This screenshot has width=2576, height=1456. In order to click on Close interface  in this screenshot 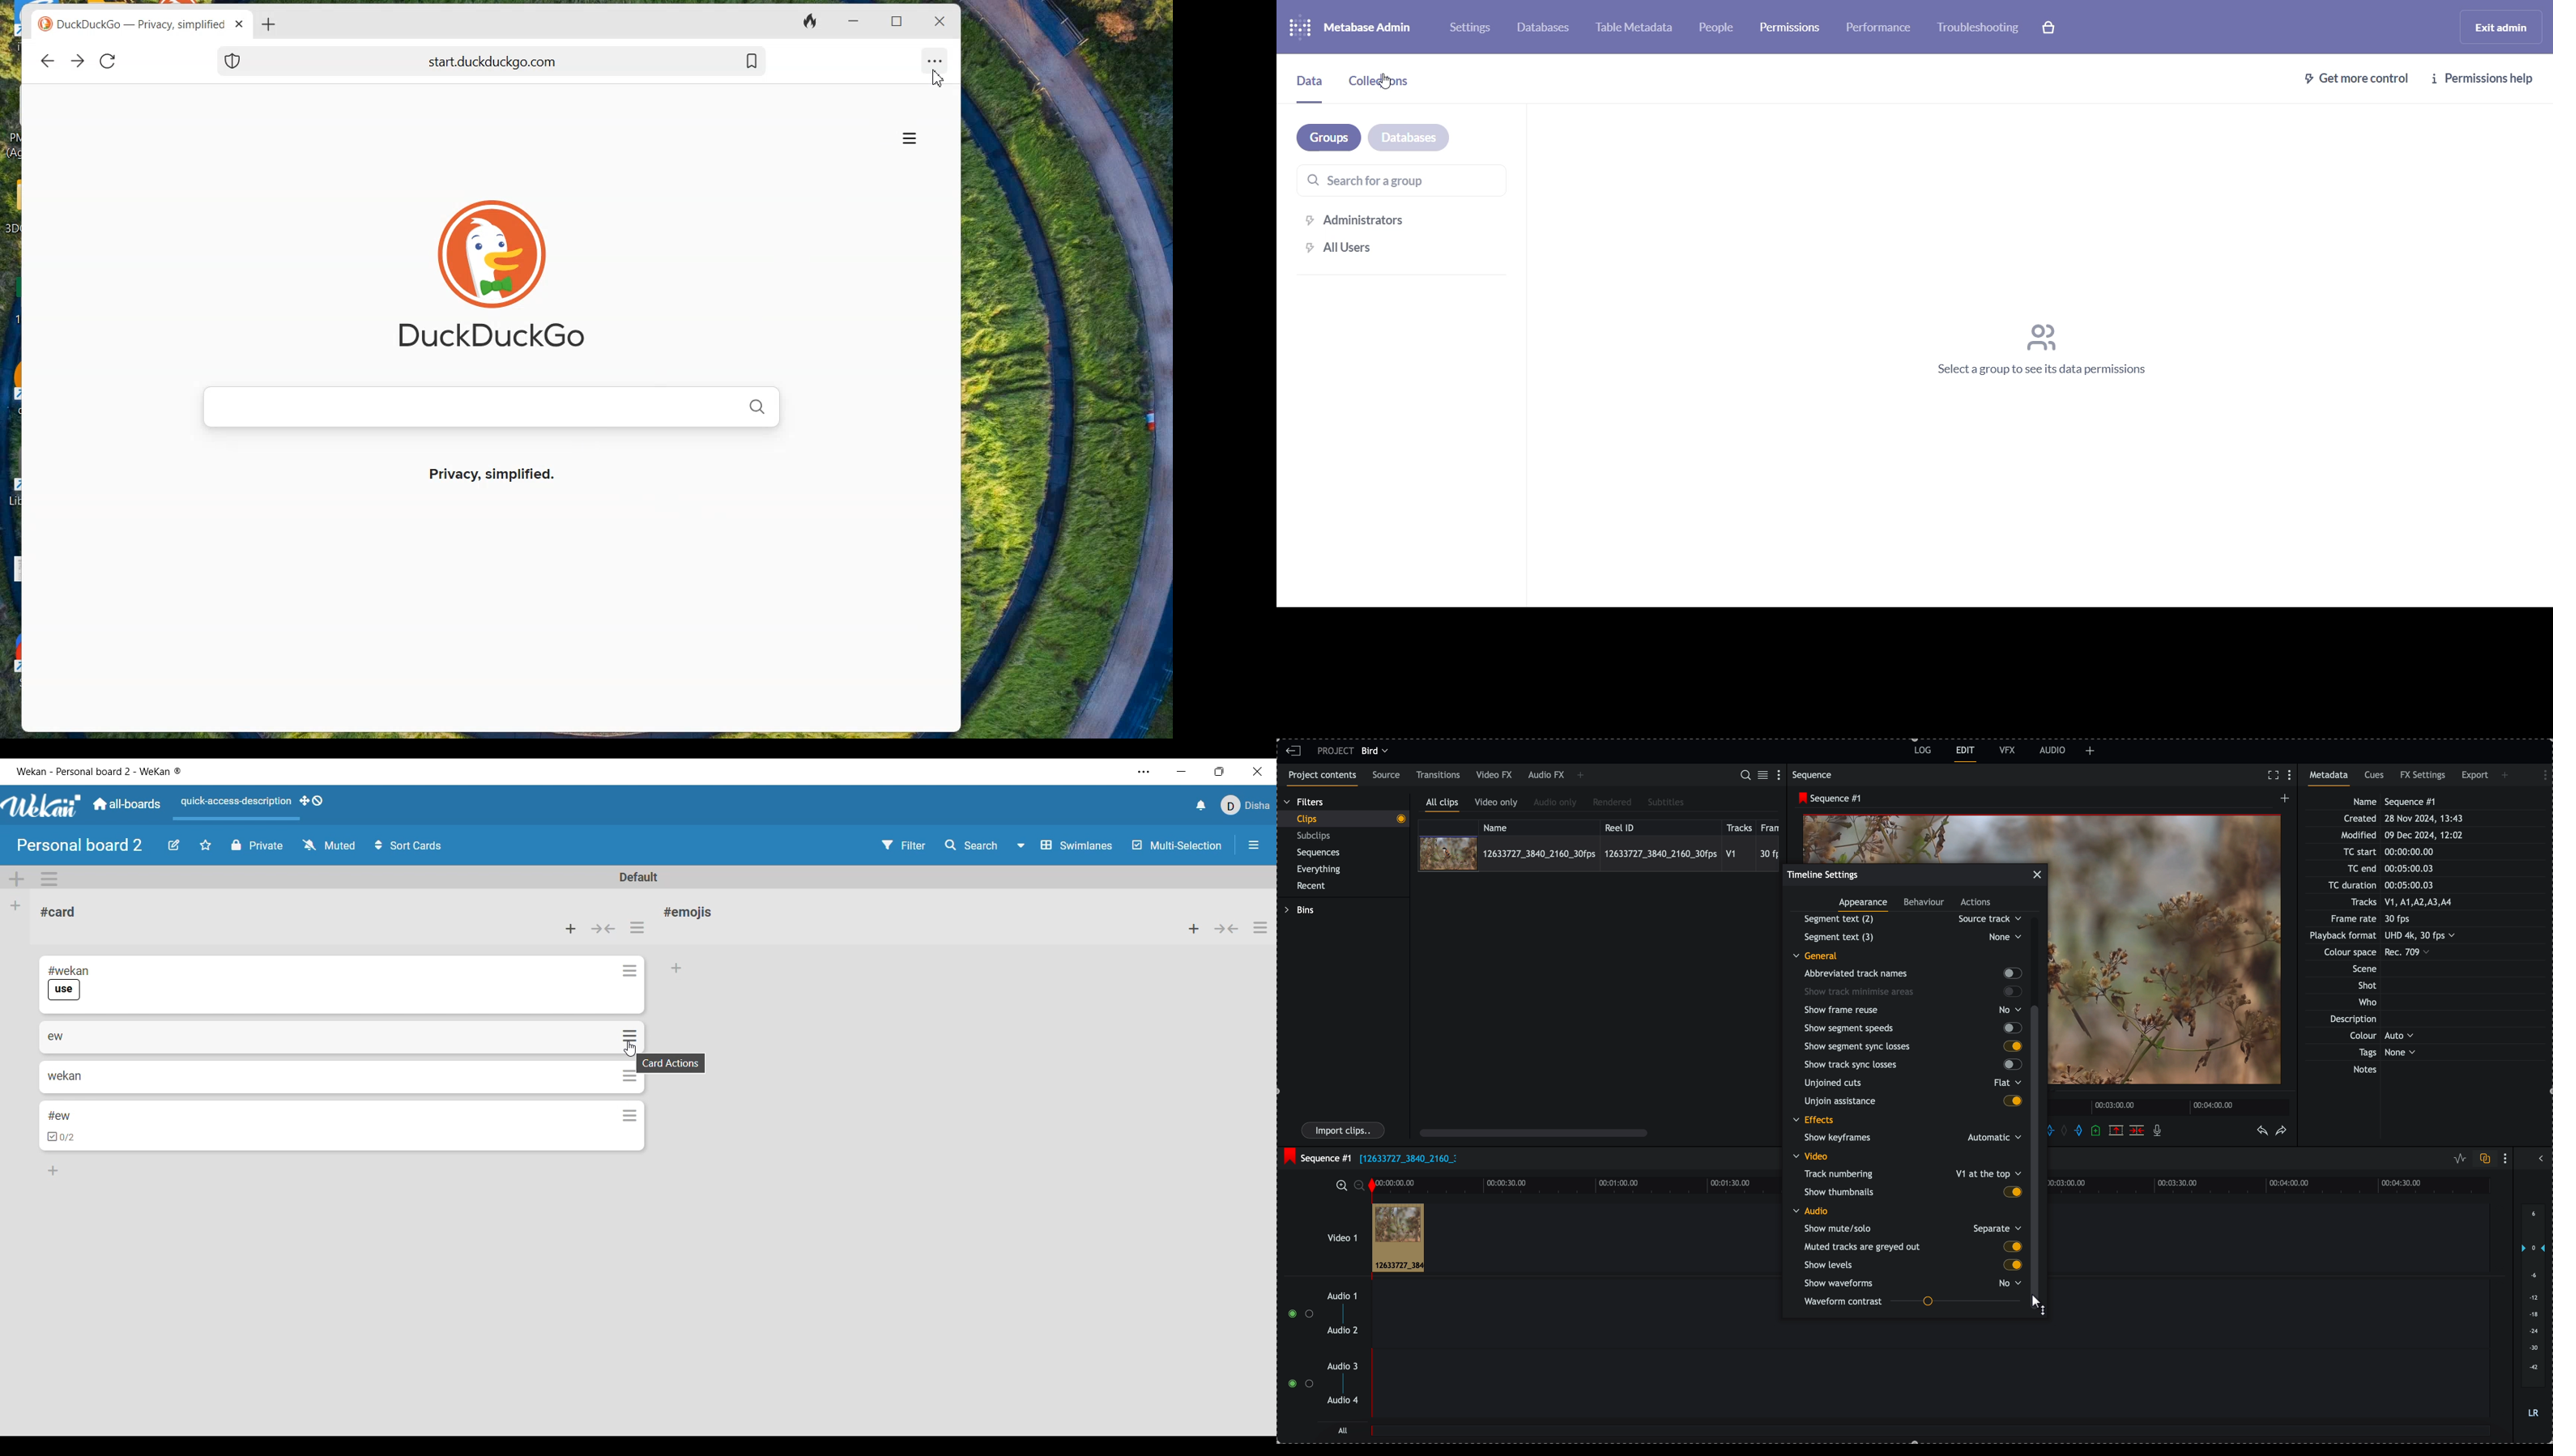, I will do `click(1258, 771)`.